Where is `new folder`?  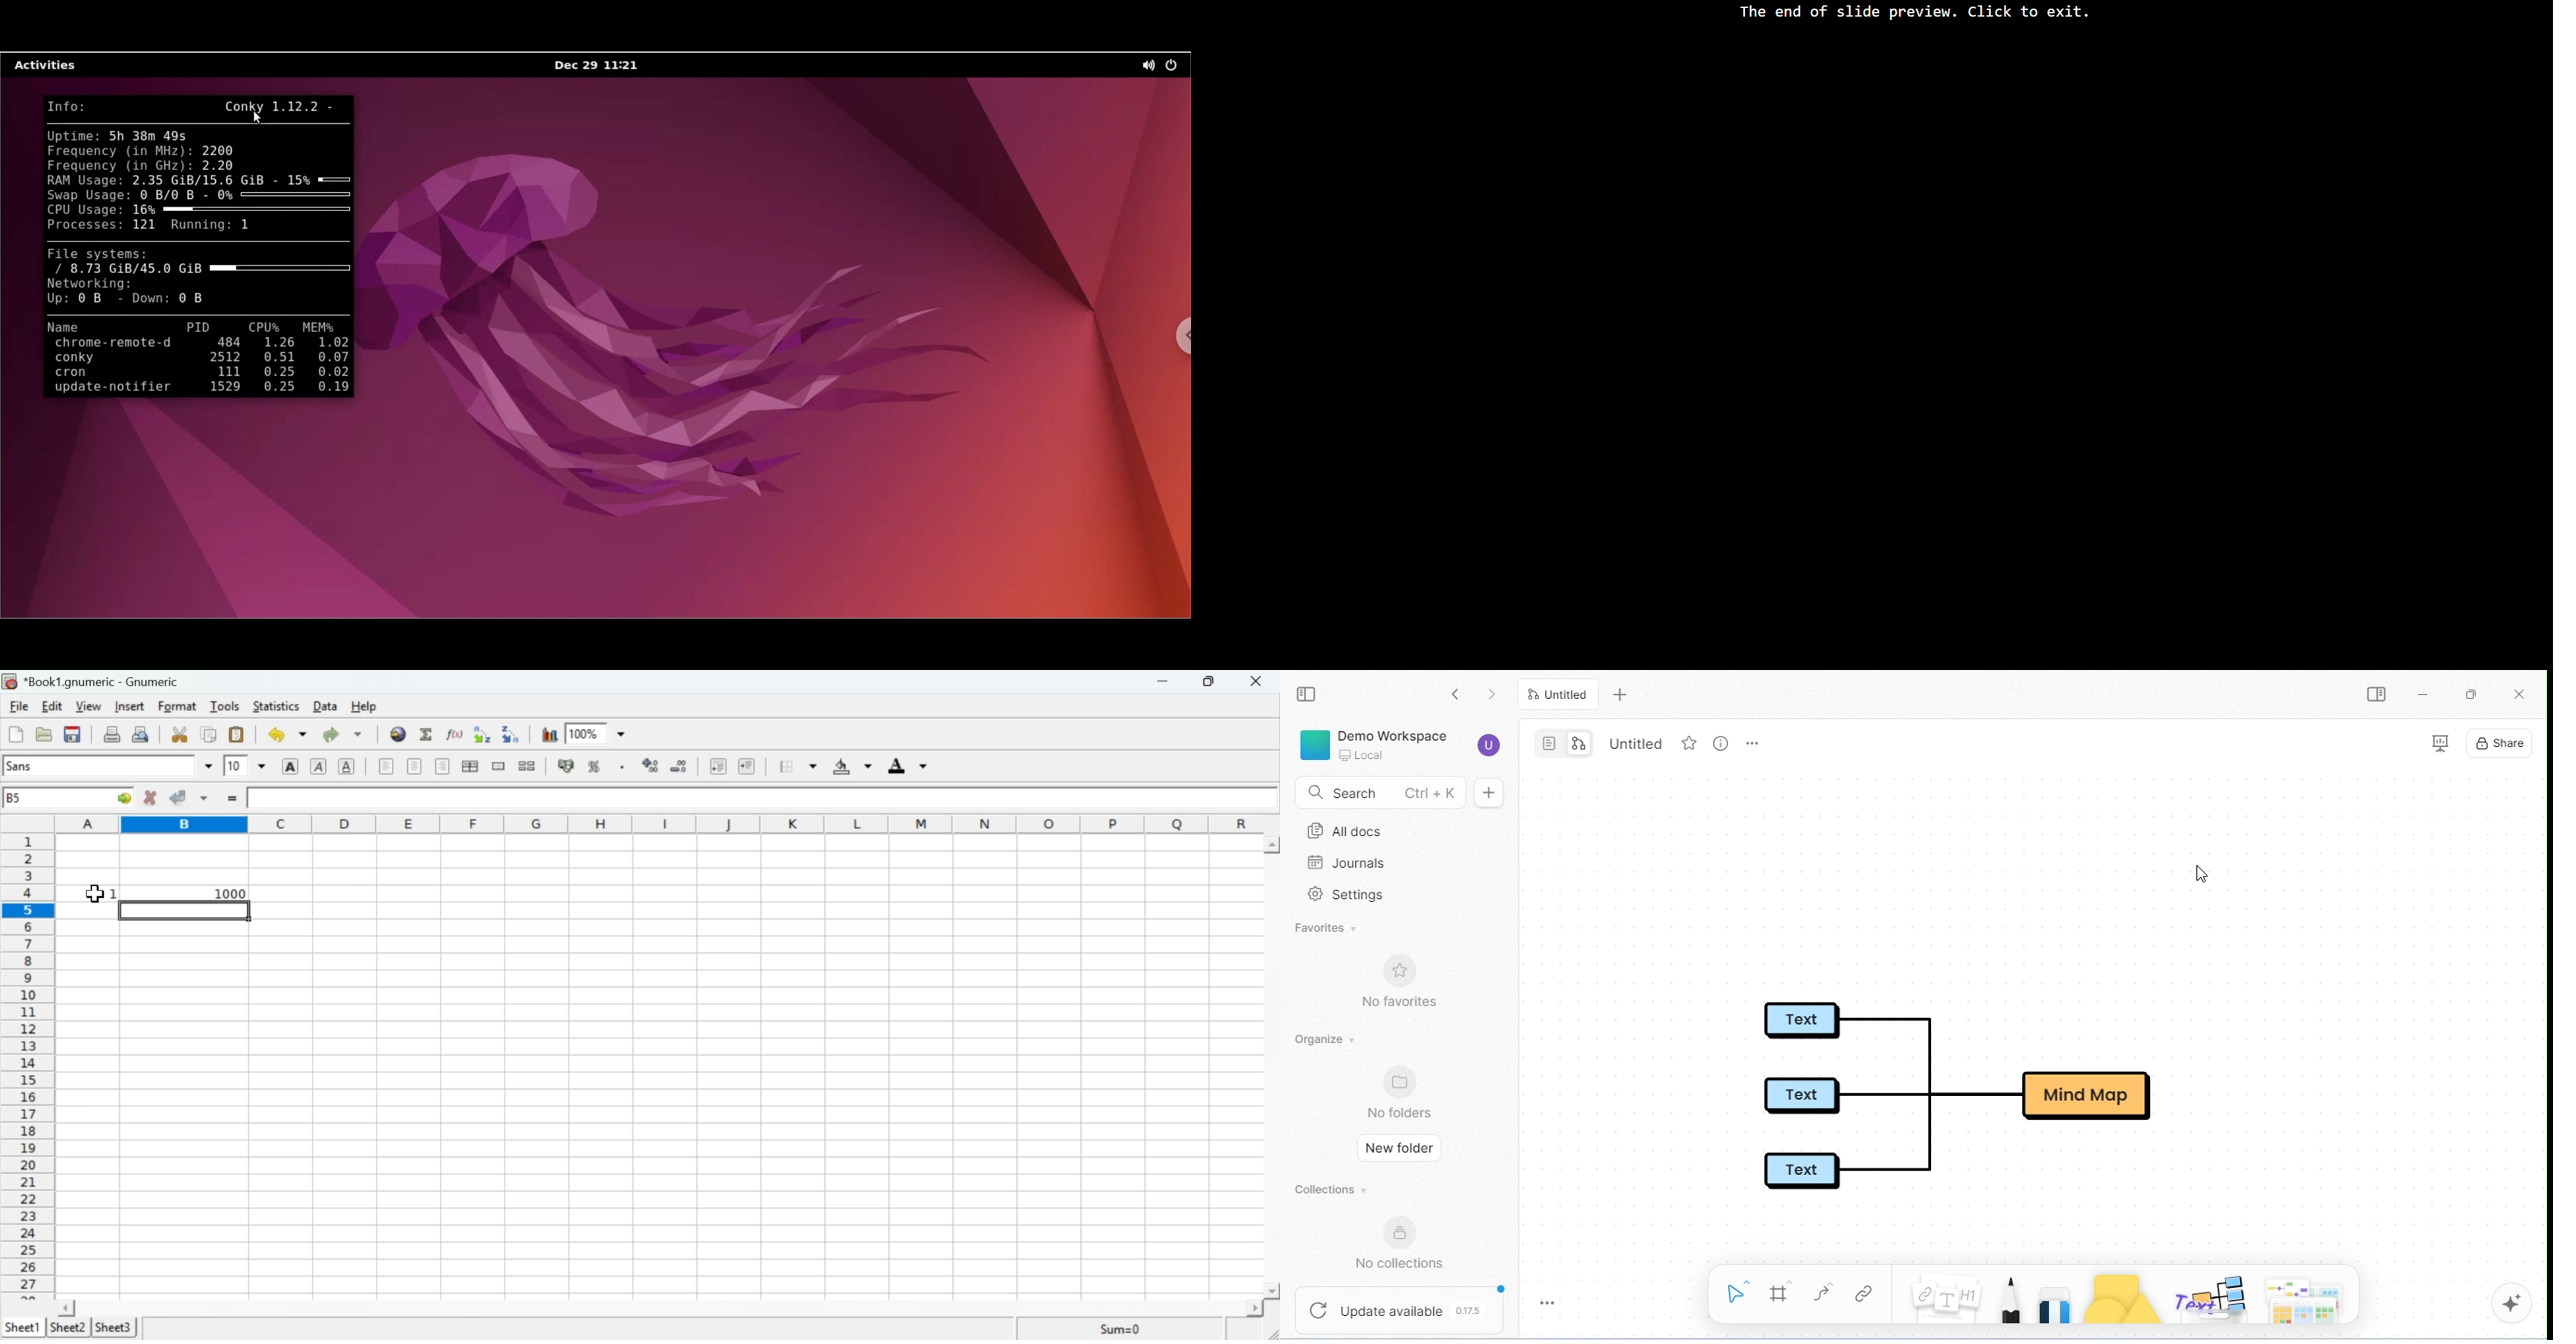
new folder is located at coordinates (1399, 1146).